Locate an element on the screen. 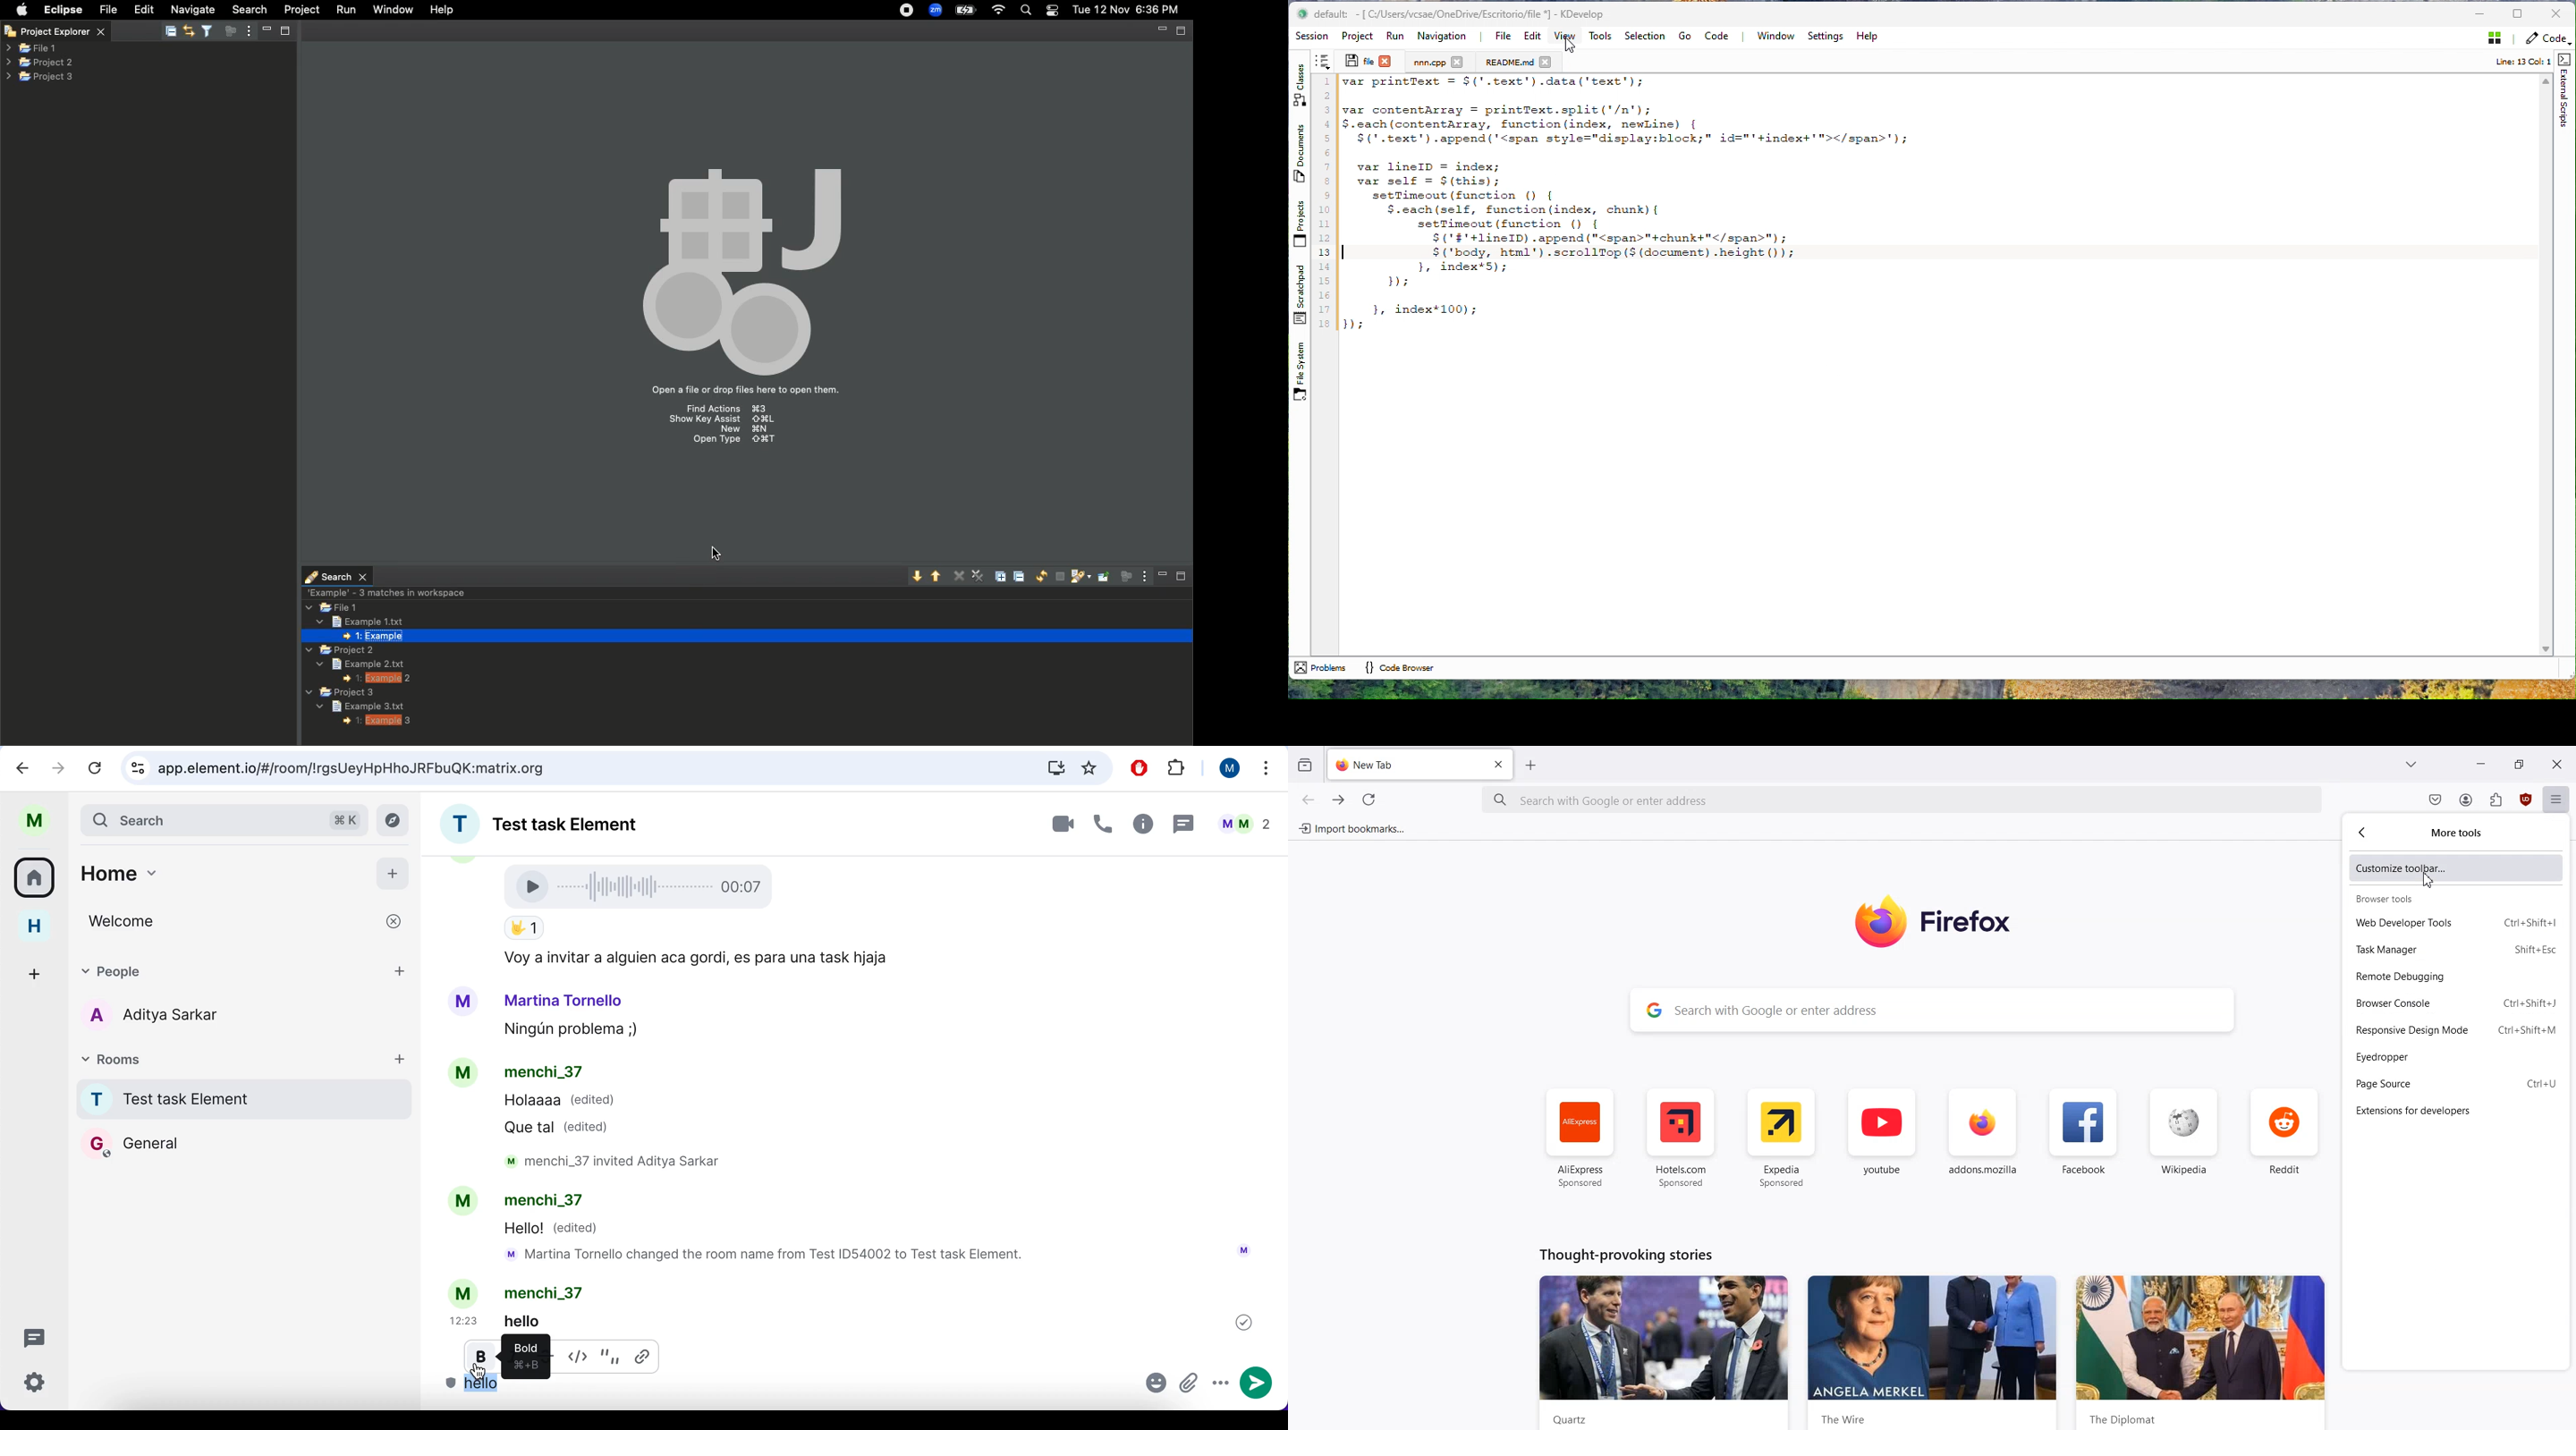 Image resolution: width=2576 pixels, height=1456 pixels. menchi_37 is located at coordinates (552, 1203).